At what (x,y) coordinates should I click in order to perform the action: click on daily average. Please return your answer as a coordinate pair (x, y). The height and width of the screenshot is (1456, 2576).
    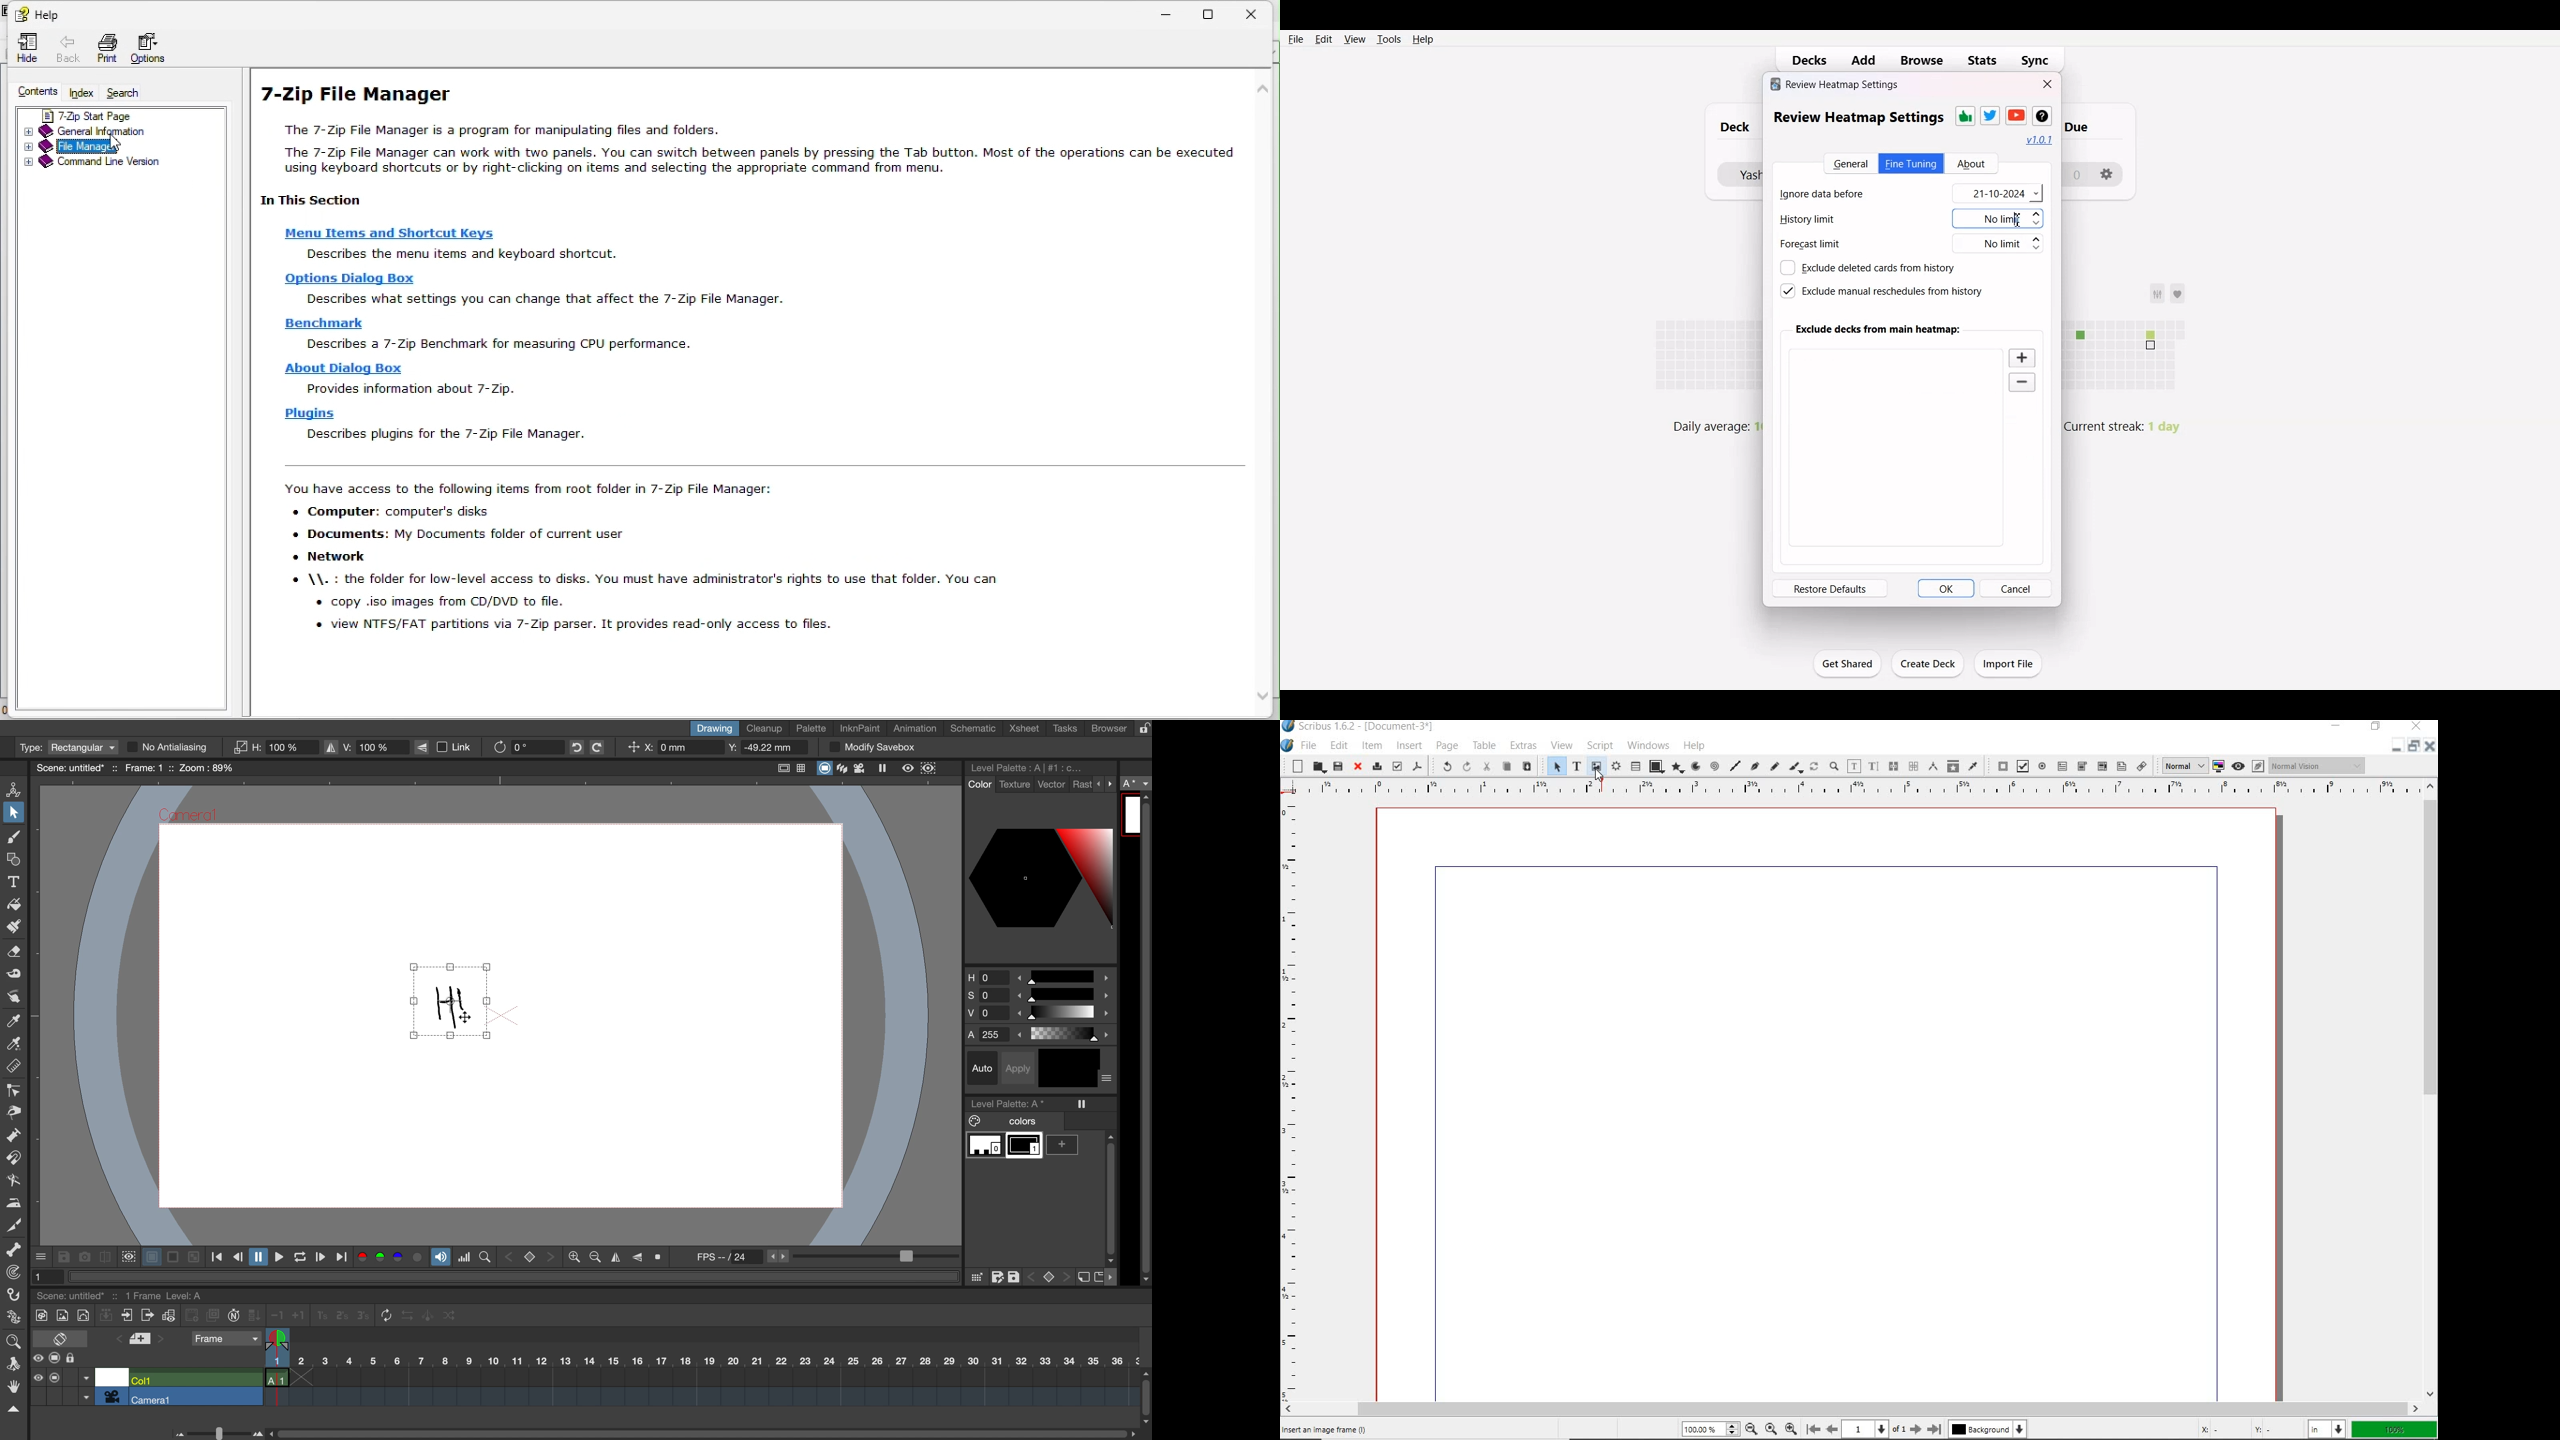
    Looking at the image, I should click on (1711, 429).